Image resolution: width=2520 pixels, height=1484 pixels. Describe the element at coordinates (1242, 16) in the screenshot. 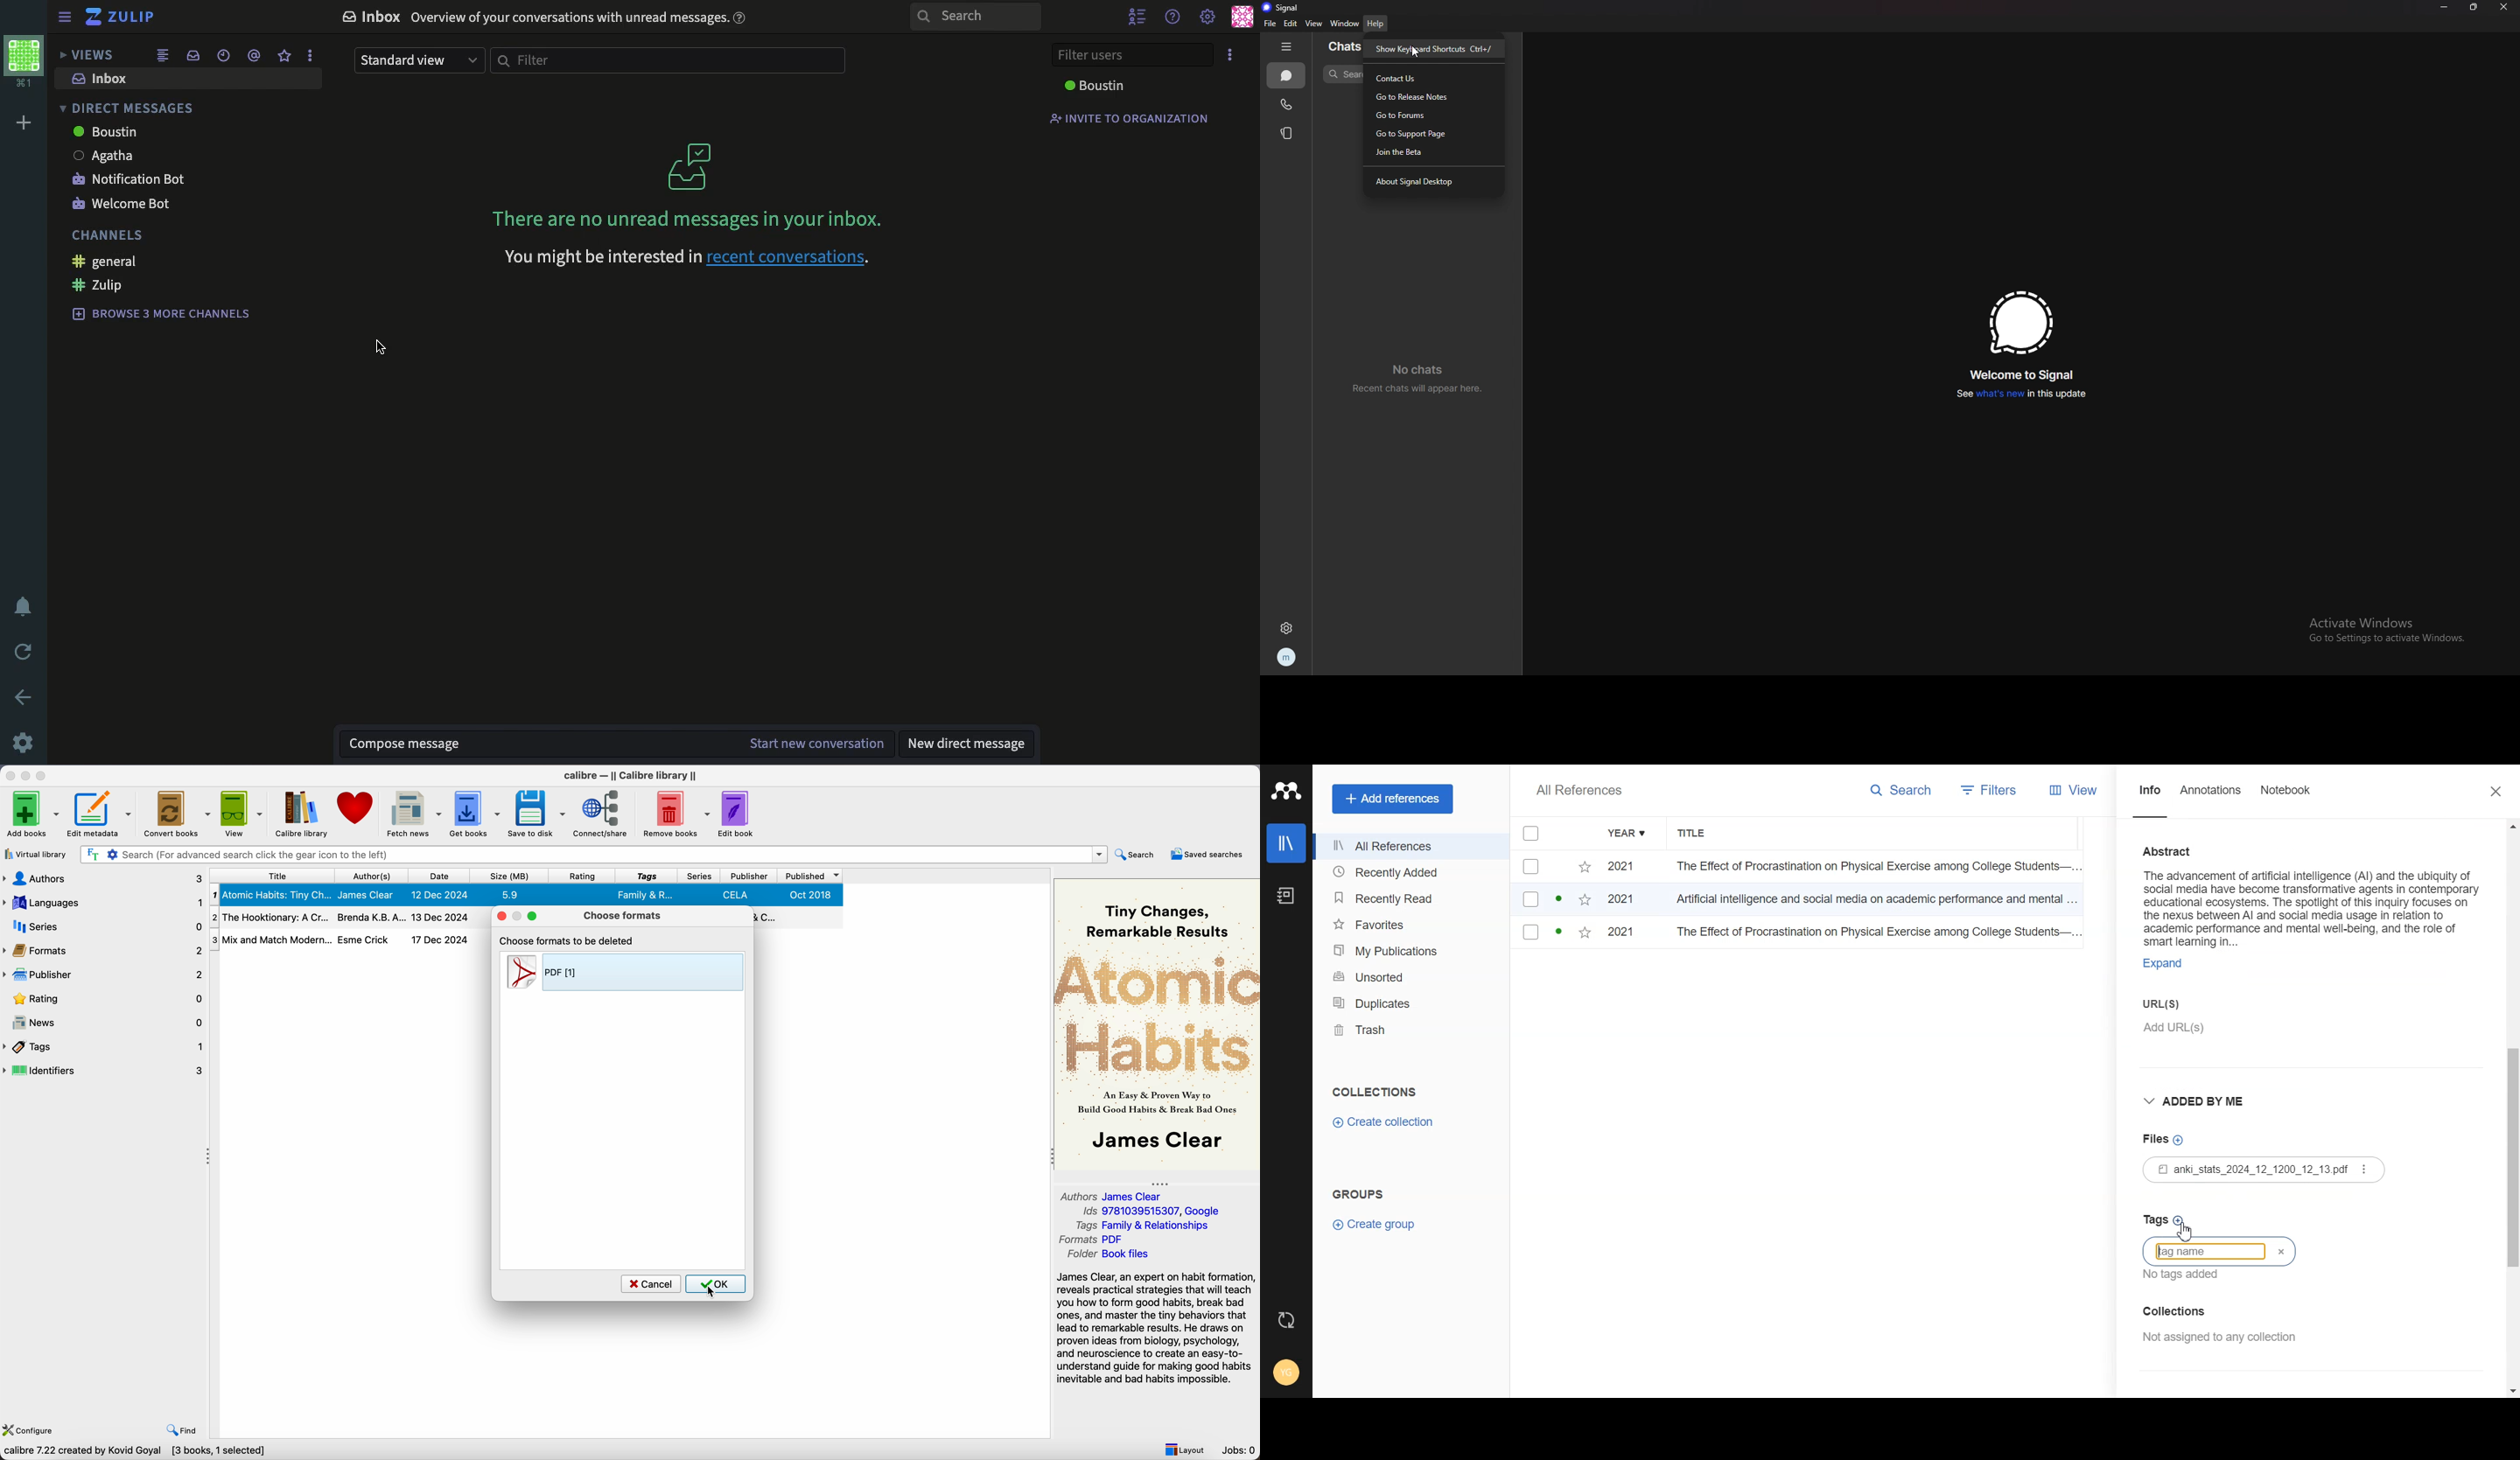

I see `user profile` at that location.